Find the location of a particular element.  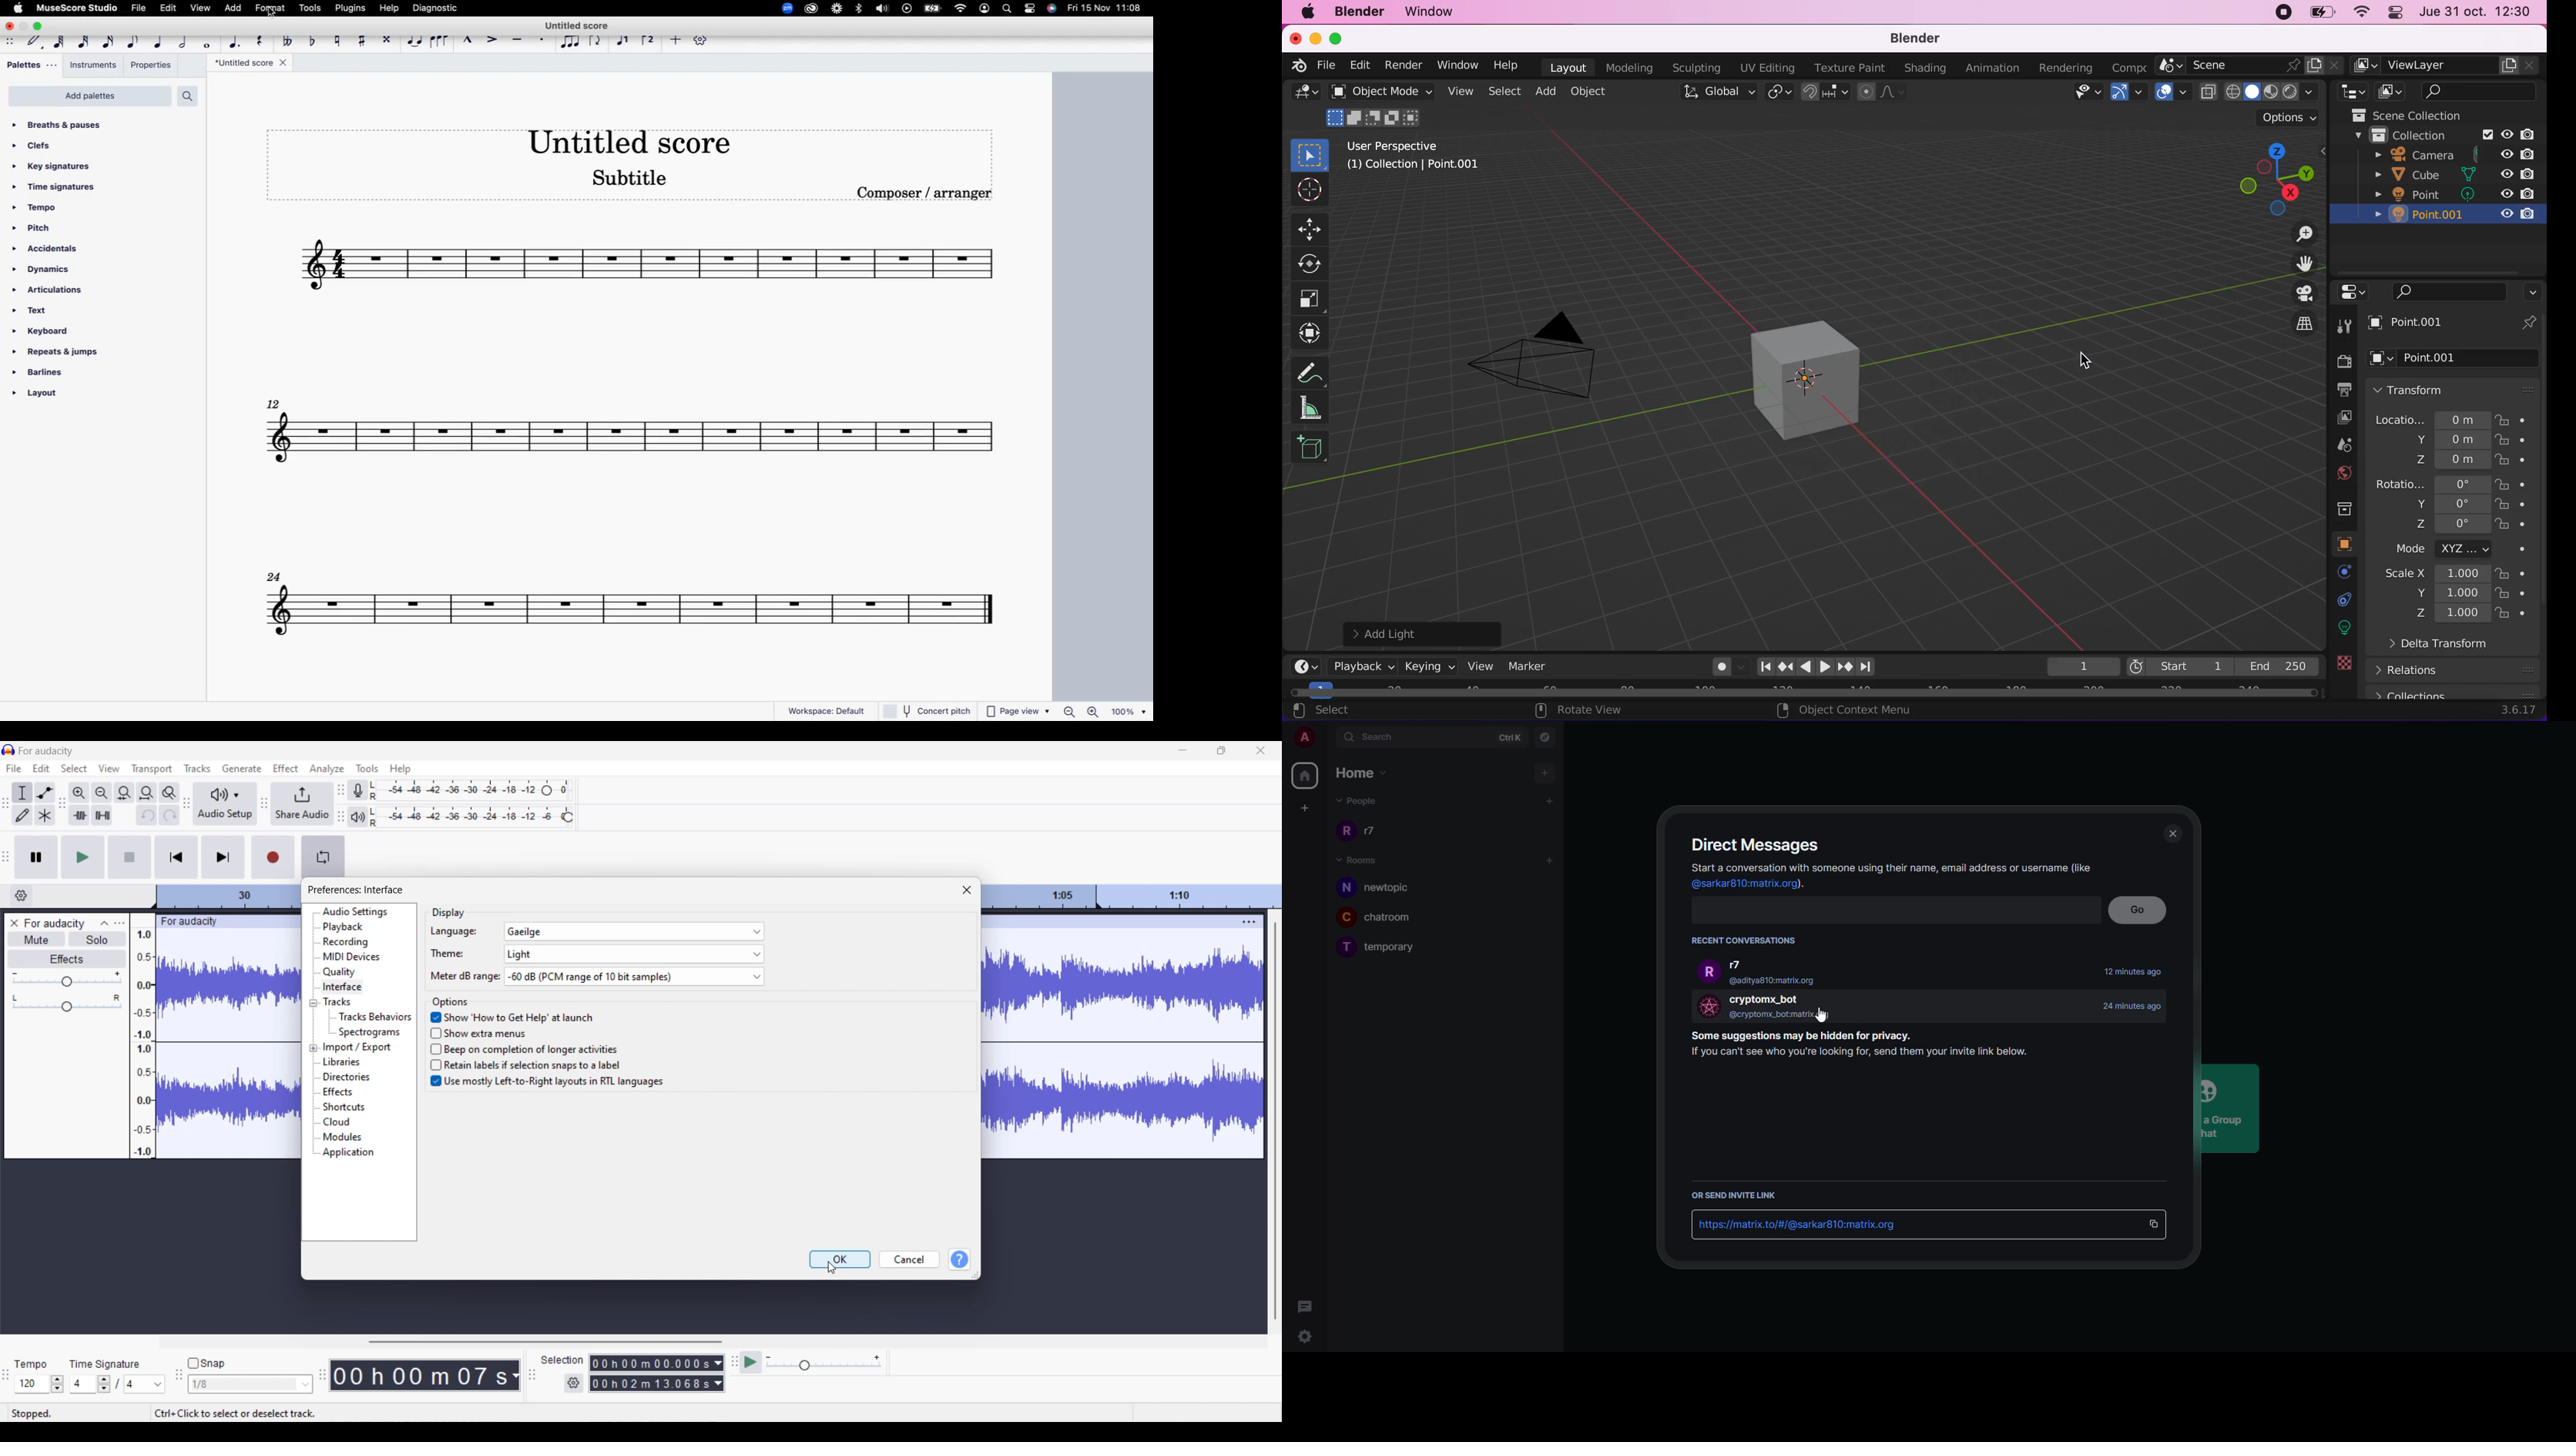

Playback level header is located at coordinates (567, 817).